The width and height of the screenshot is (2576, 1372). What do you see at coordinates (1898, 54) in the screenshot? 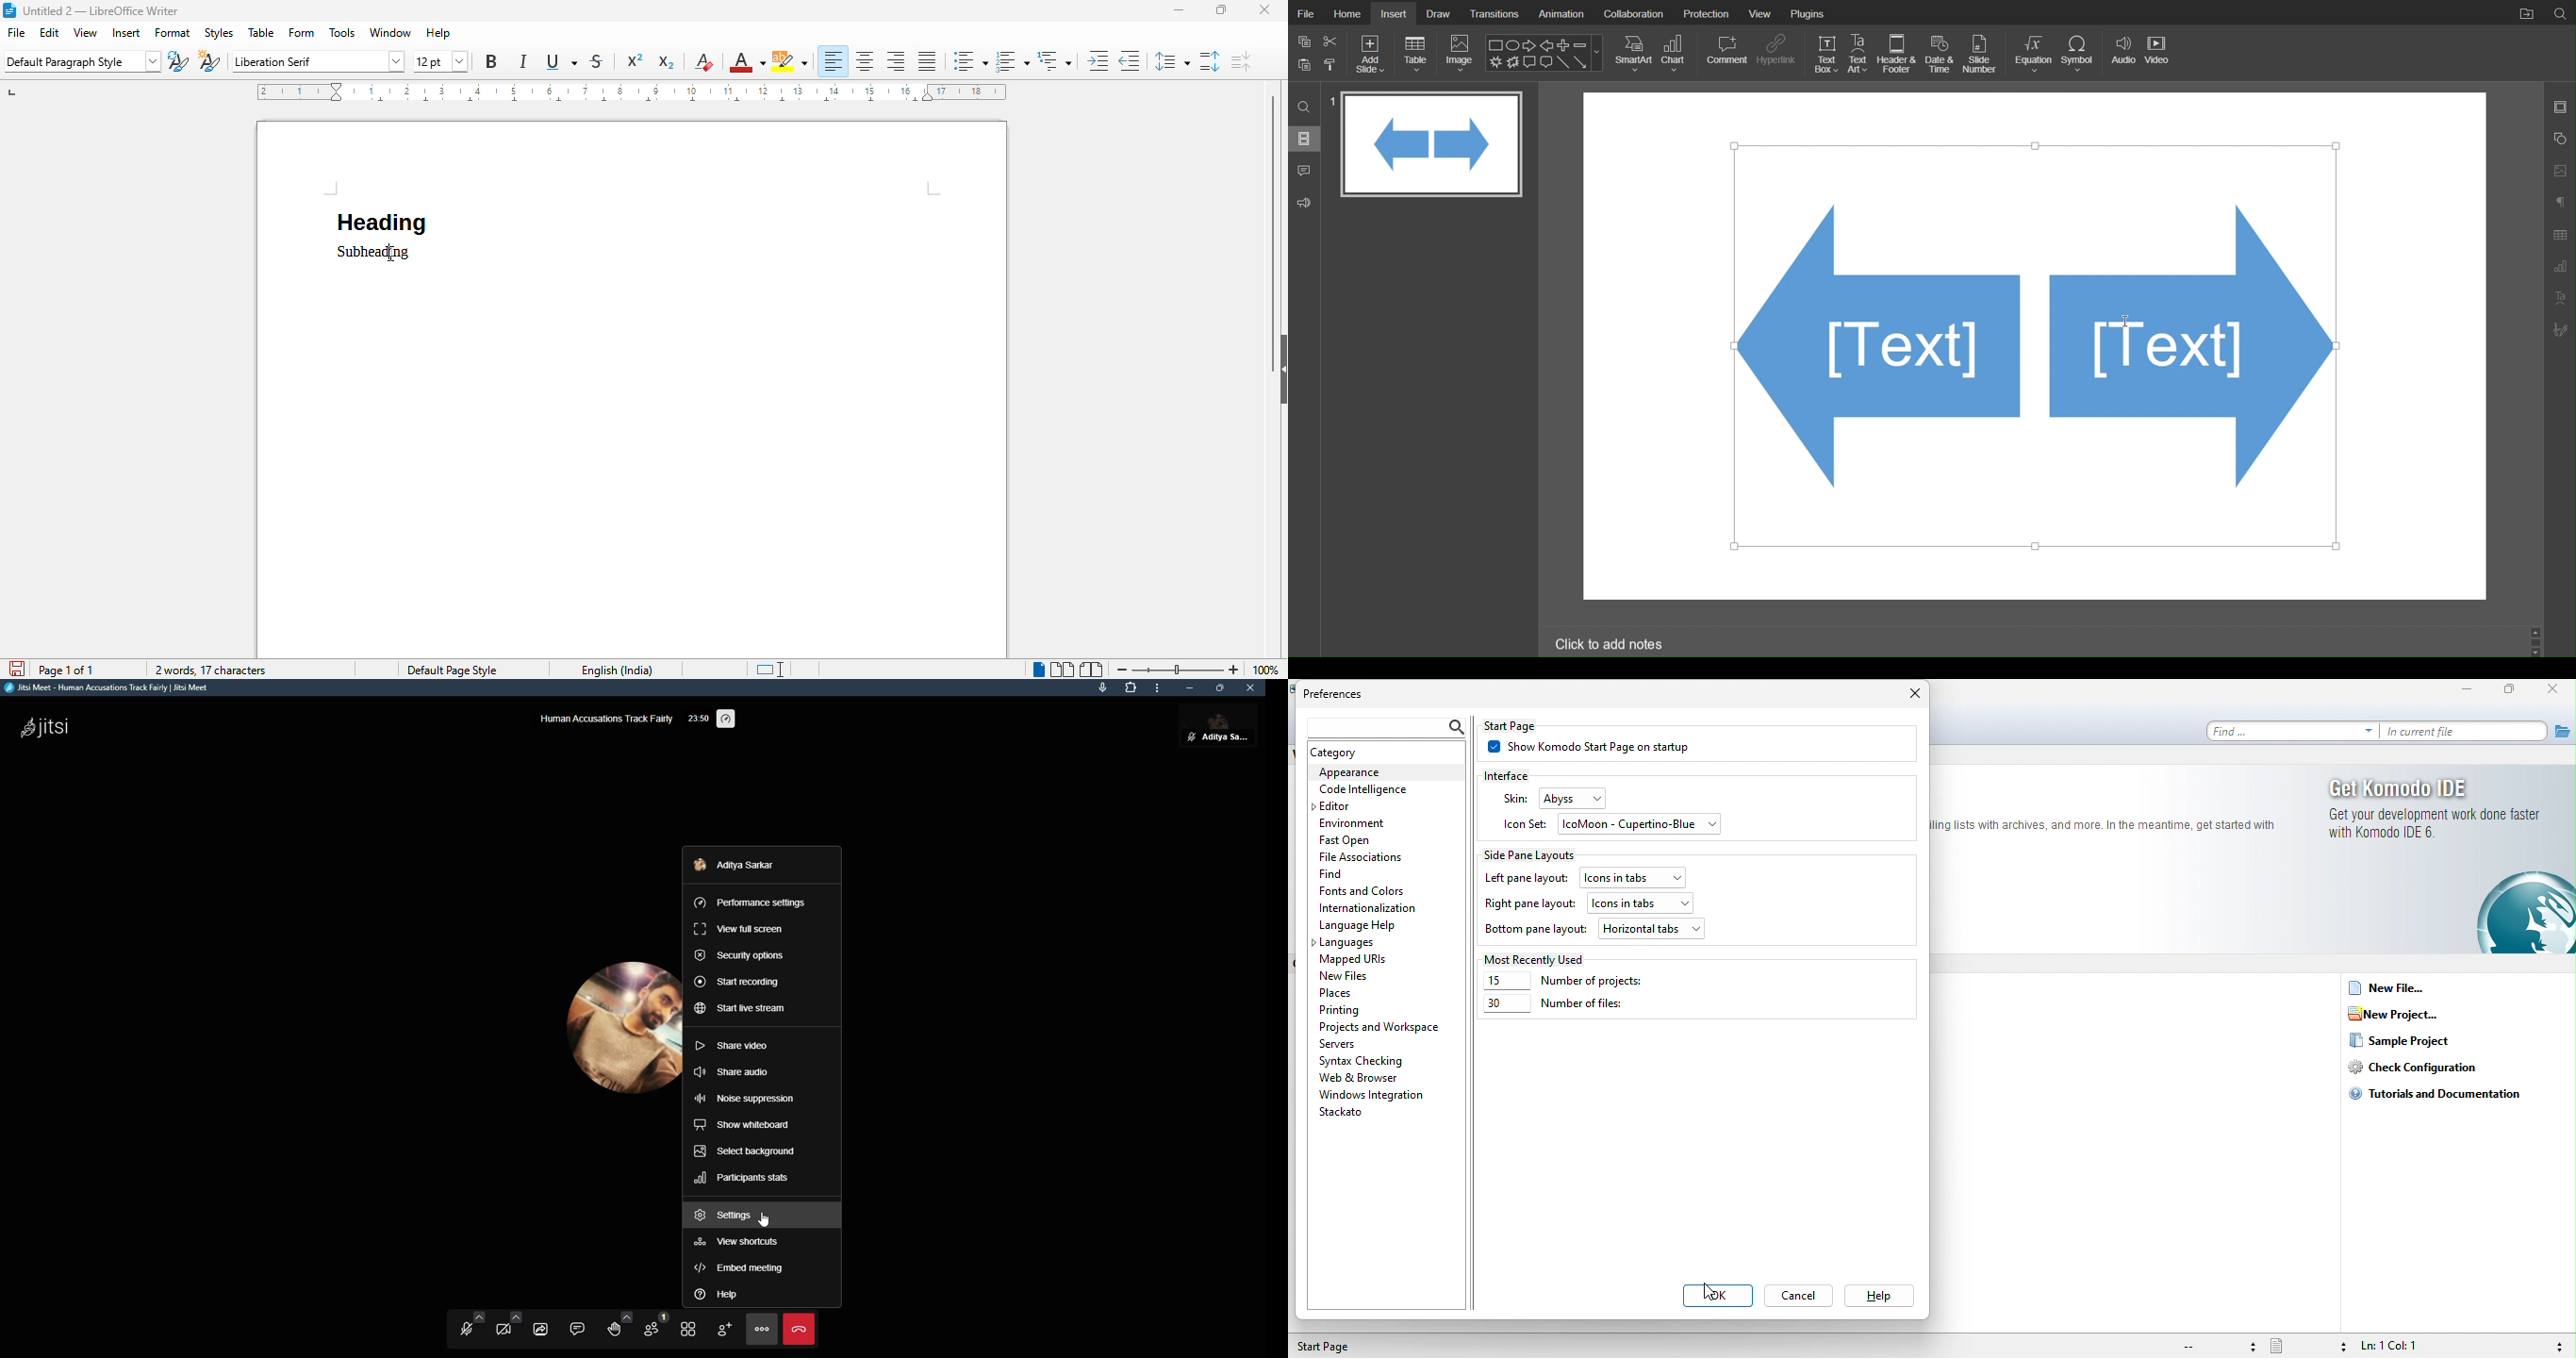
I see `Header & Footer` at bounding box center [1898, 54].